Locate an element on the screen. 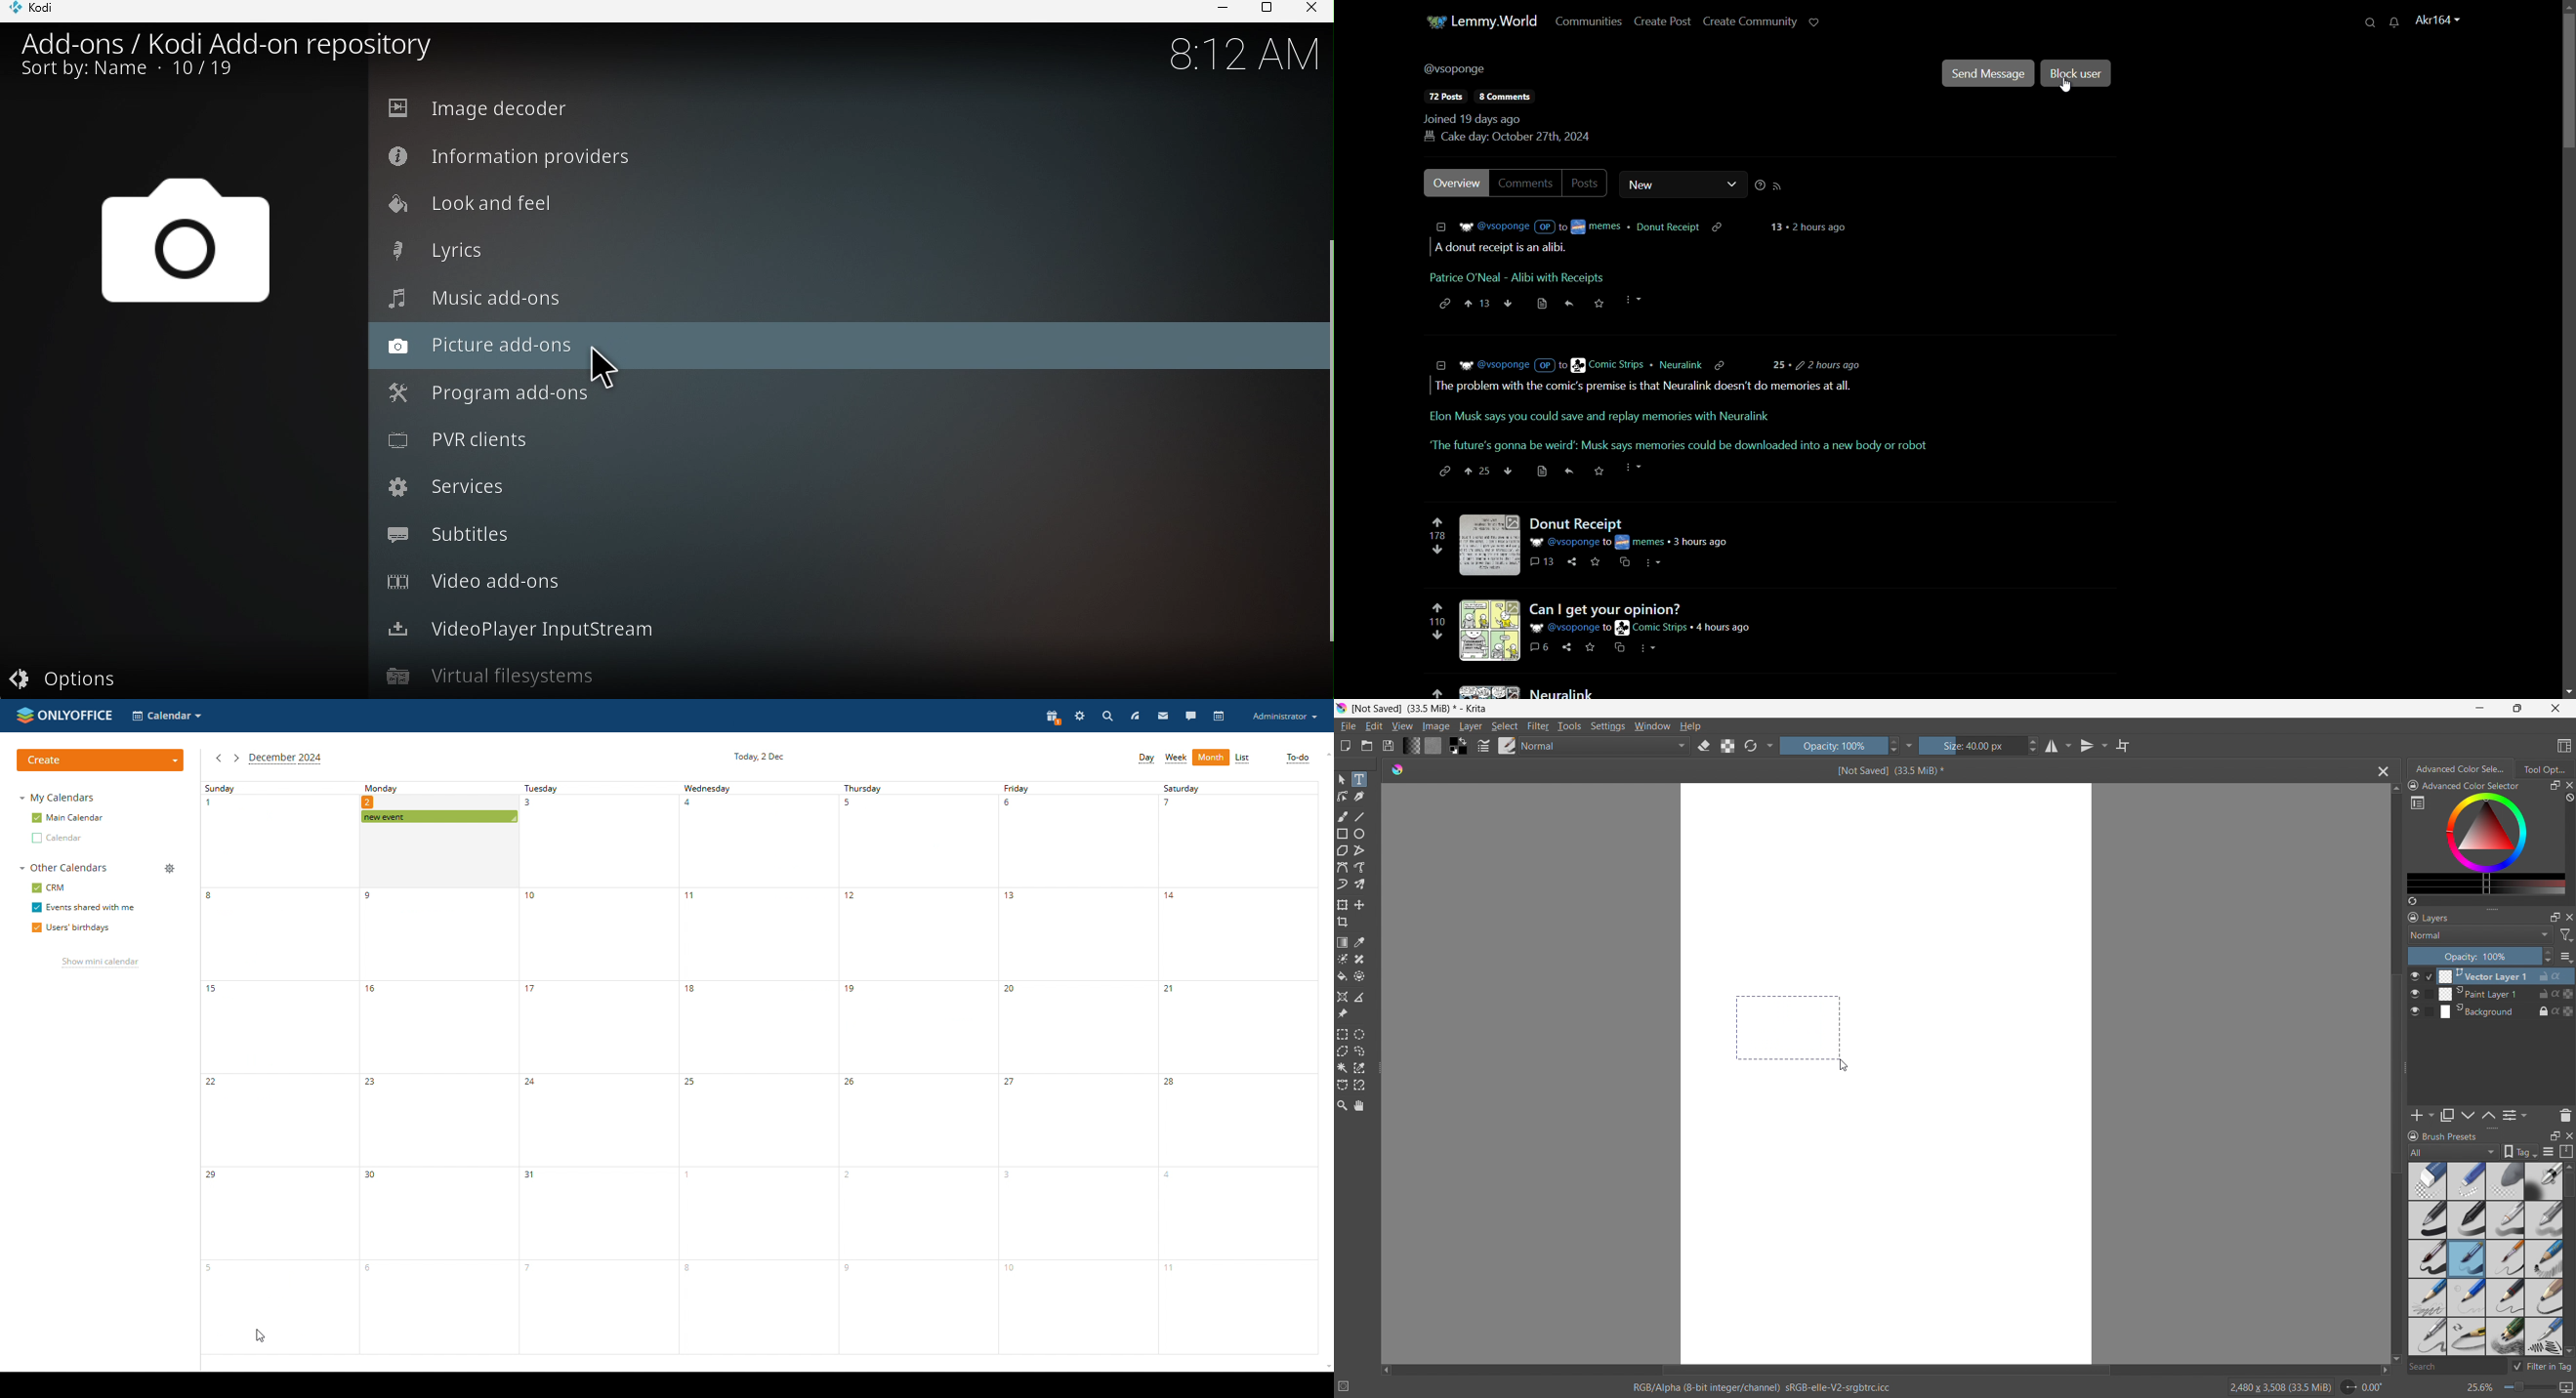  vertical mirror tool is located at coordinates (2092, 746).